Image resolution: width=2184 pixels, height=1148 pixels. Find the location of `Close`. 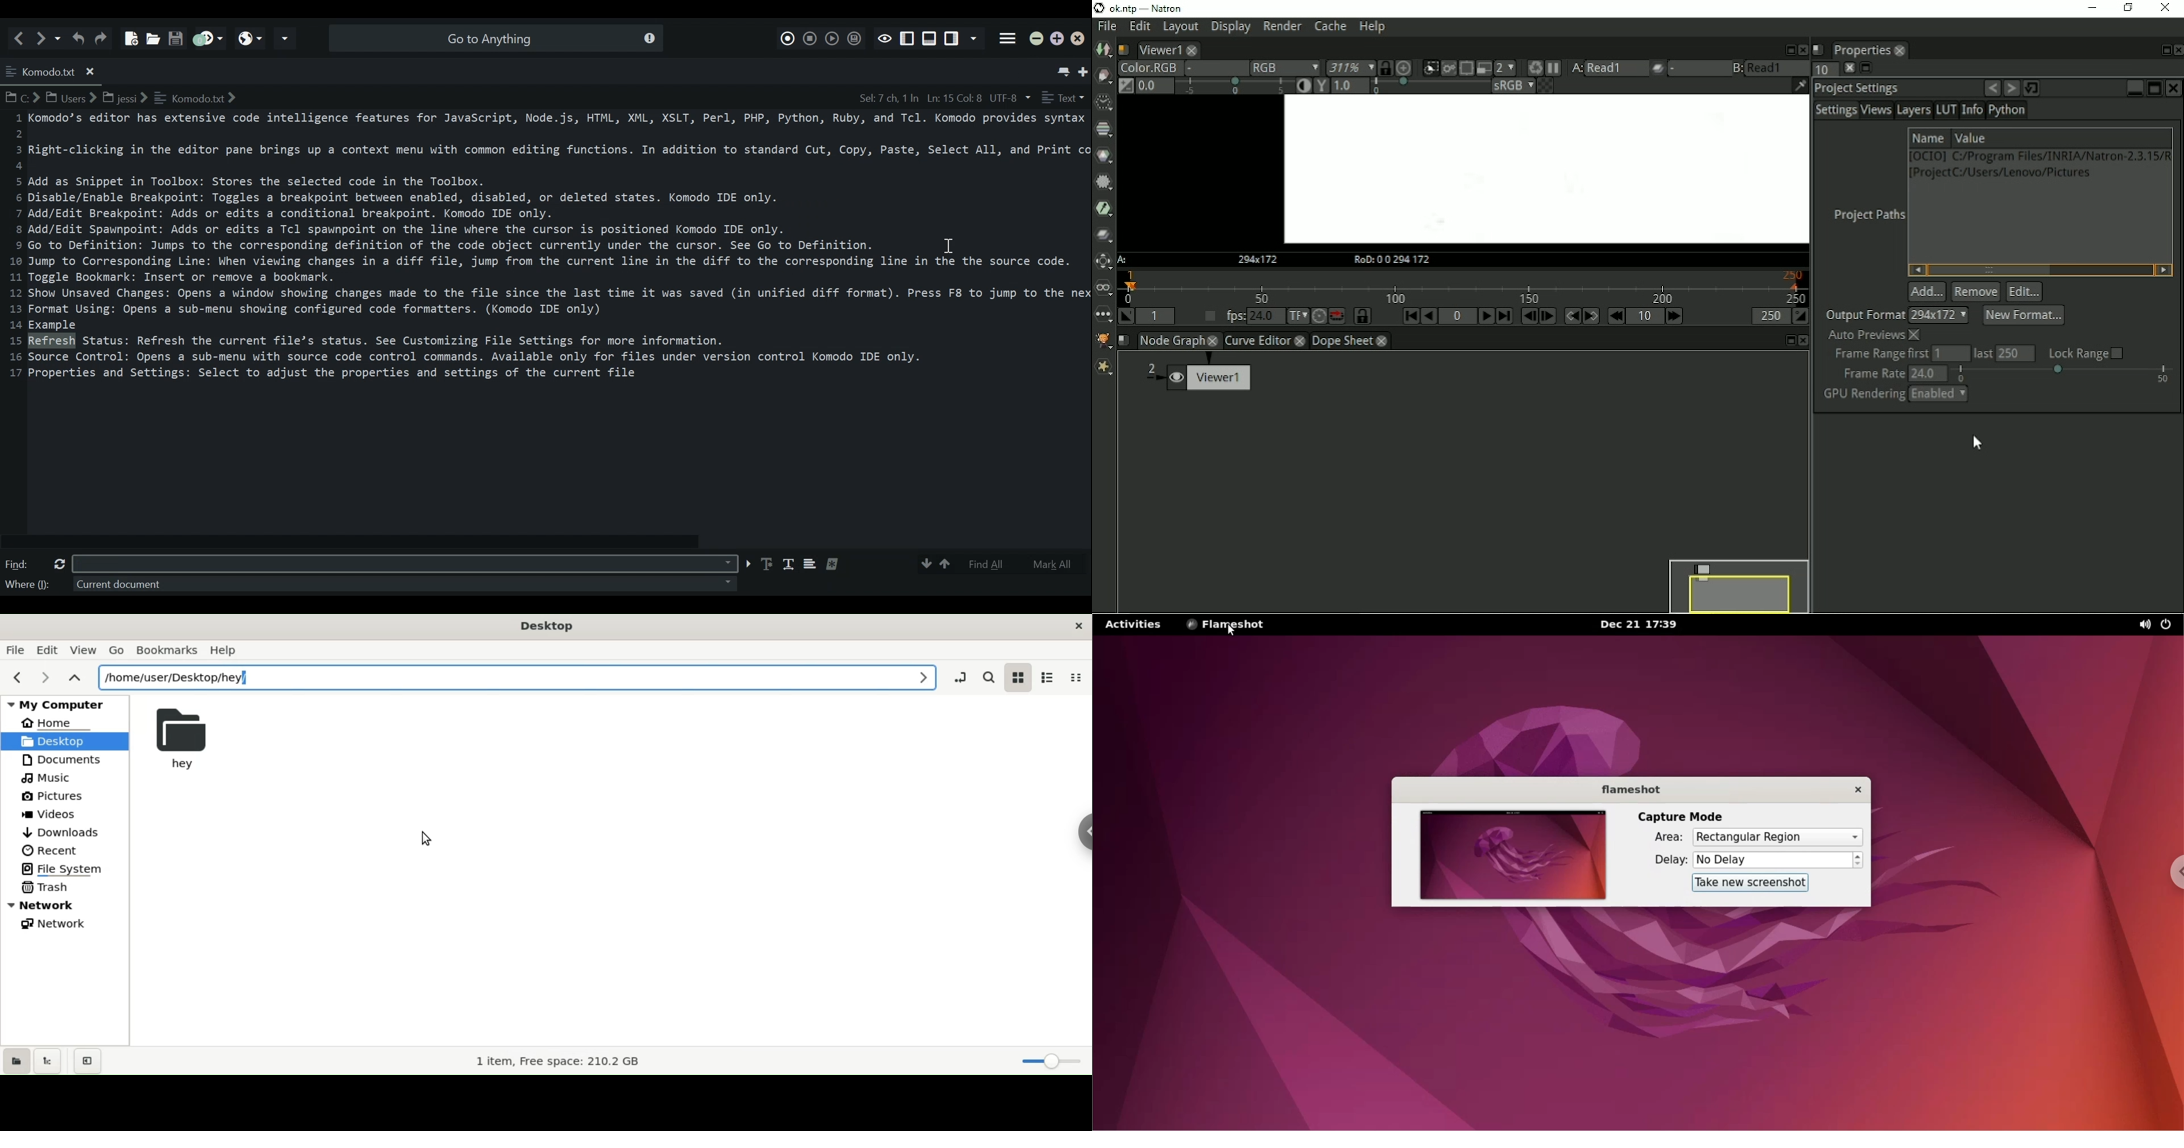

Close is located at coordinates (1081, 40).